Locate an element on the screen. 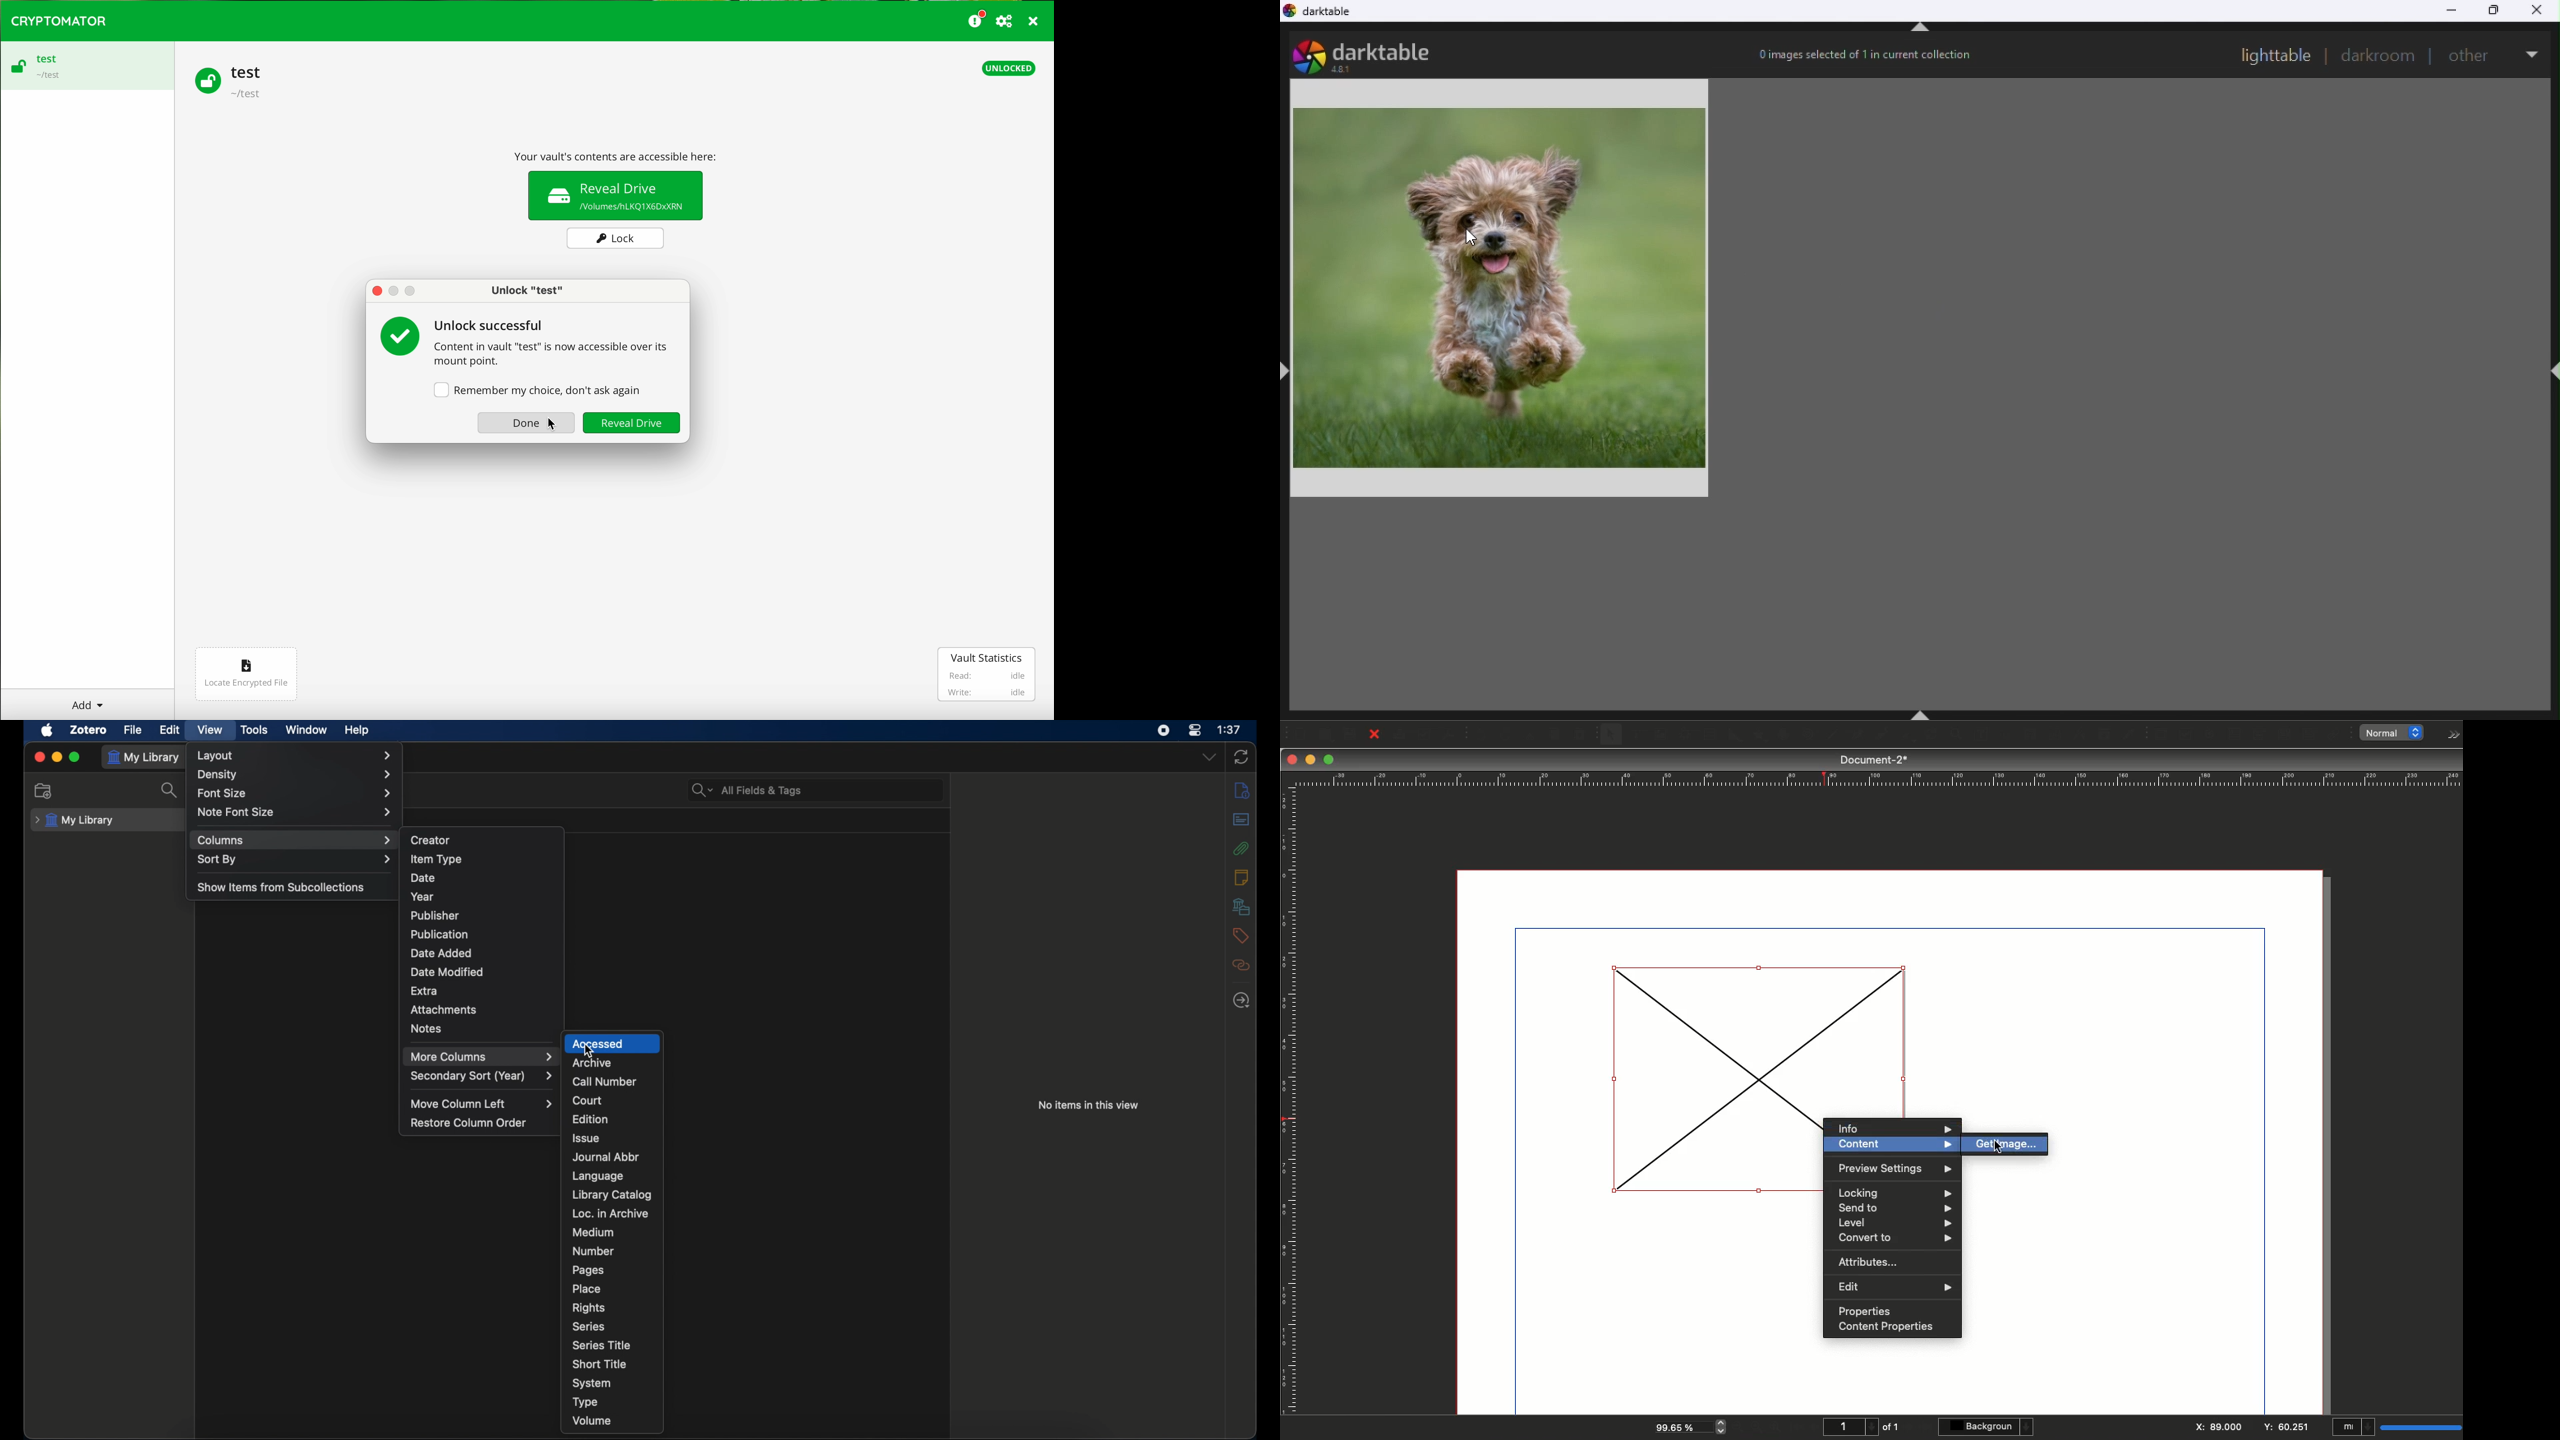 The width and height of the screenshot is (2576, 1456). More options is located at coordinates (2535, 55).